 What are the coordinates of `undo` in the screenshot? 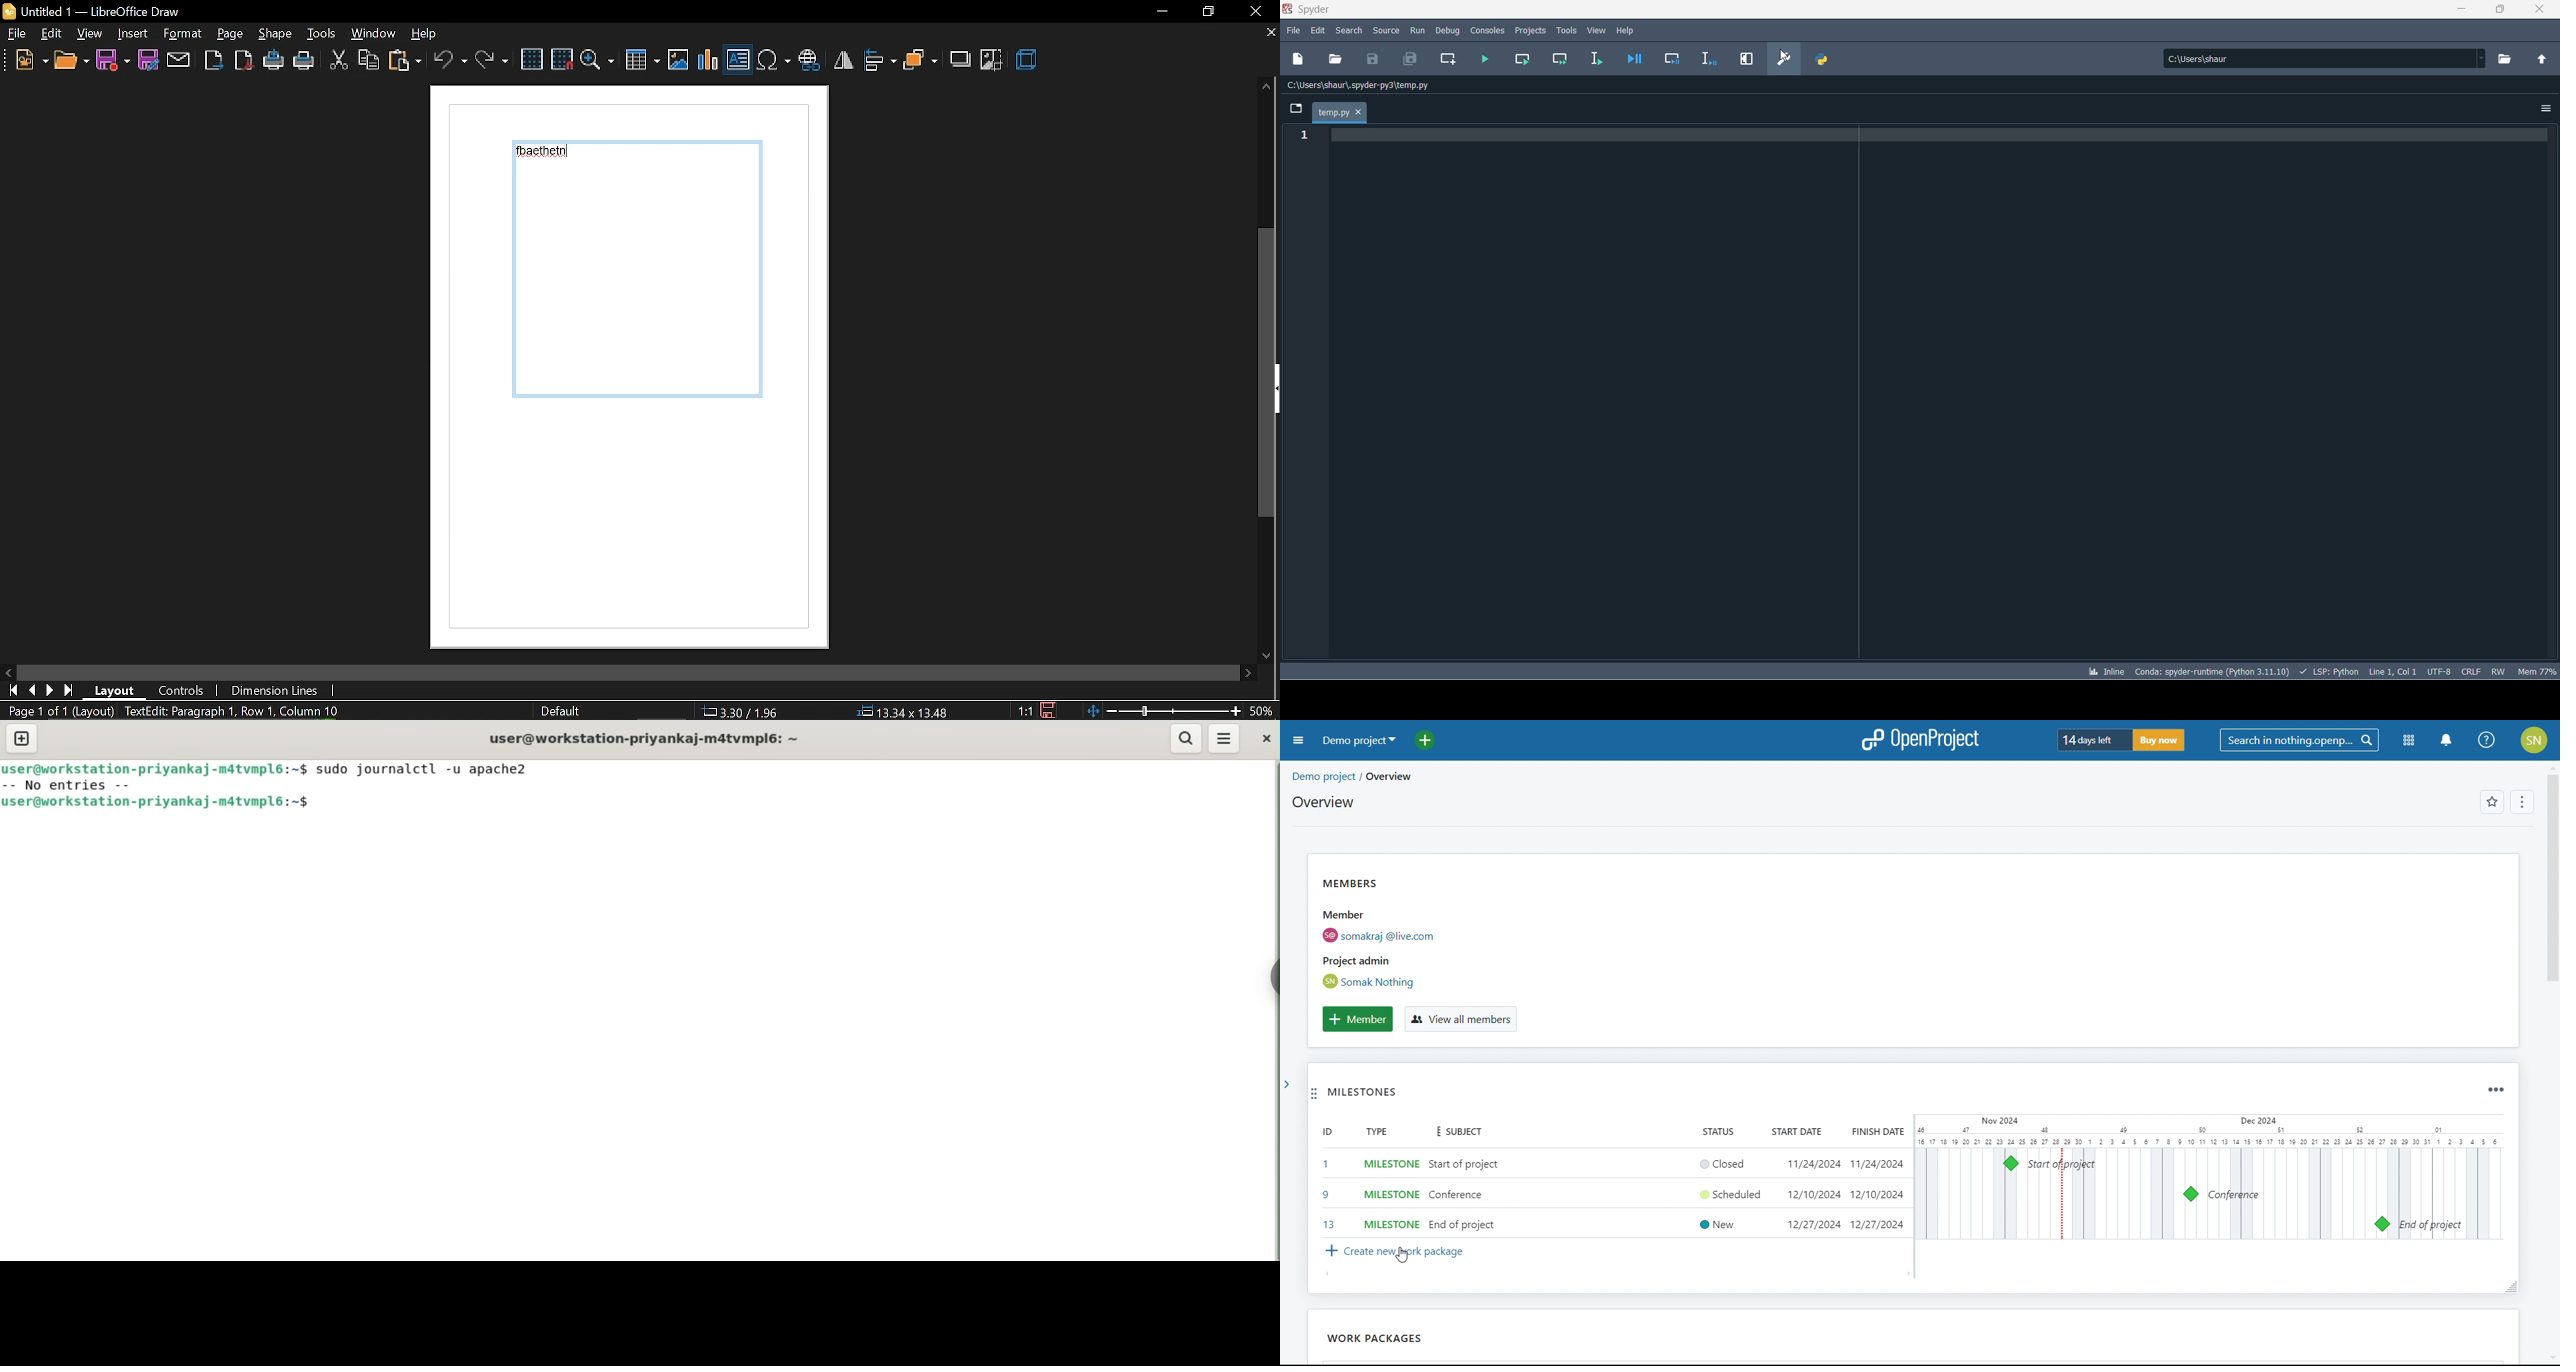 It's located at (449, 60).